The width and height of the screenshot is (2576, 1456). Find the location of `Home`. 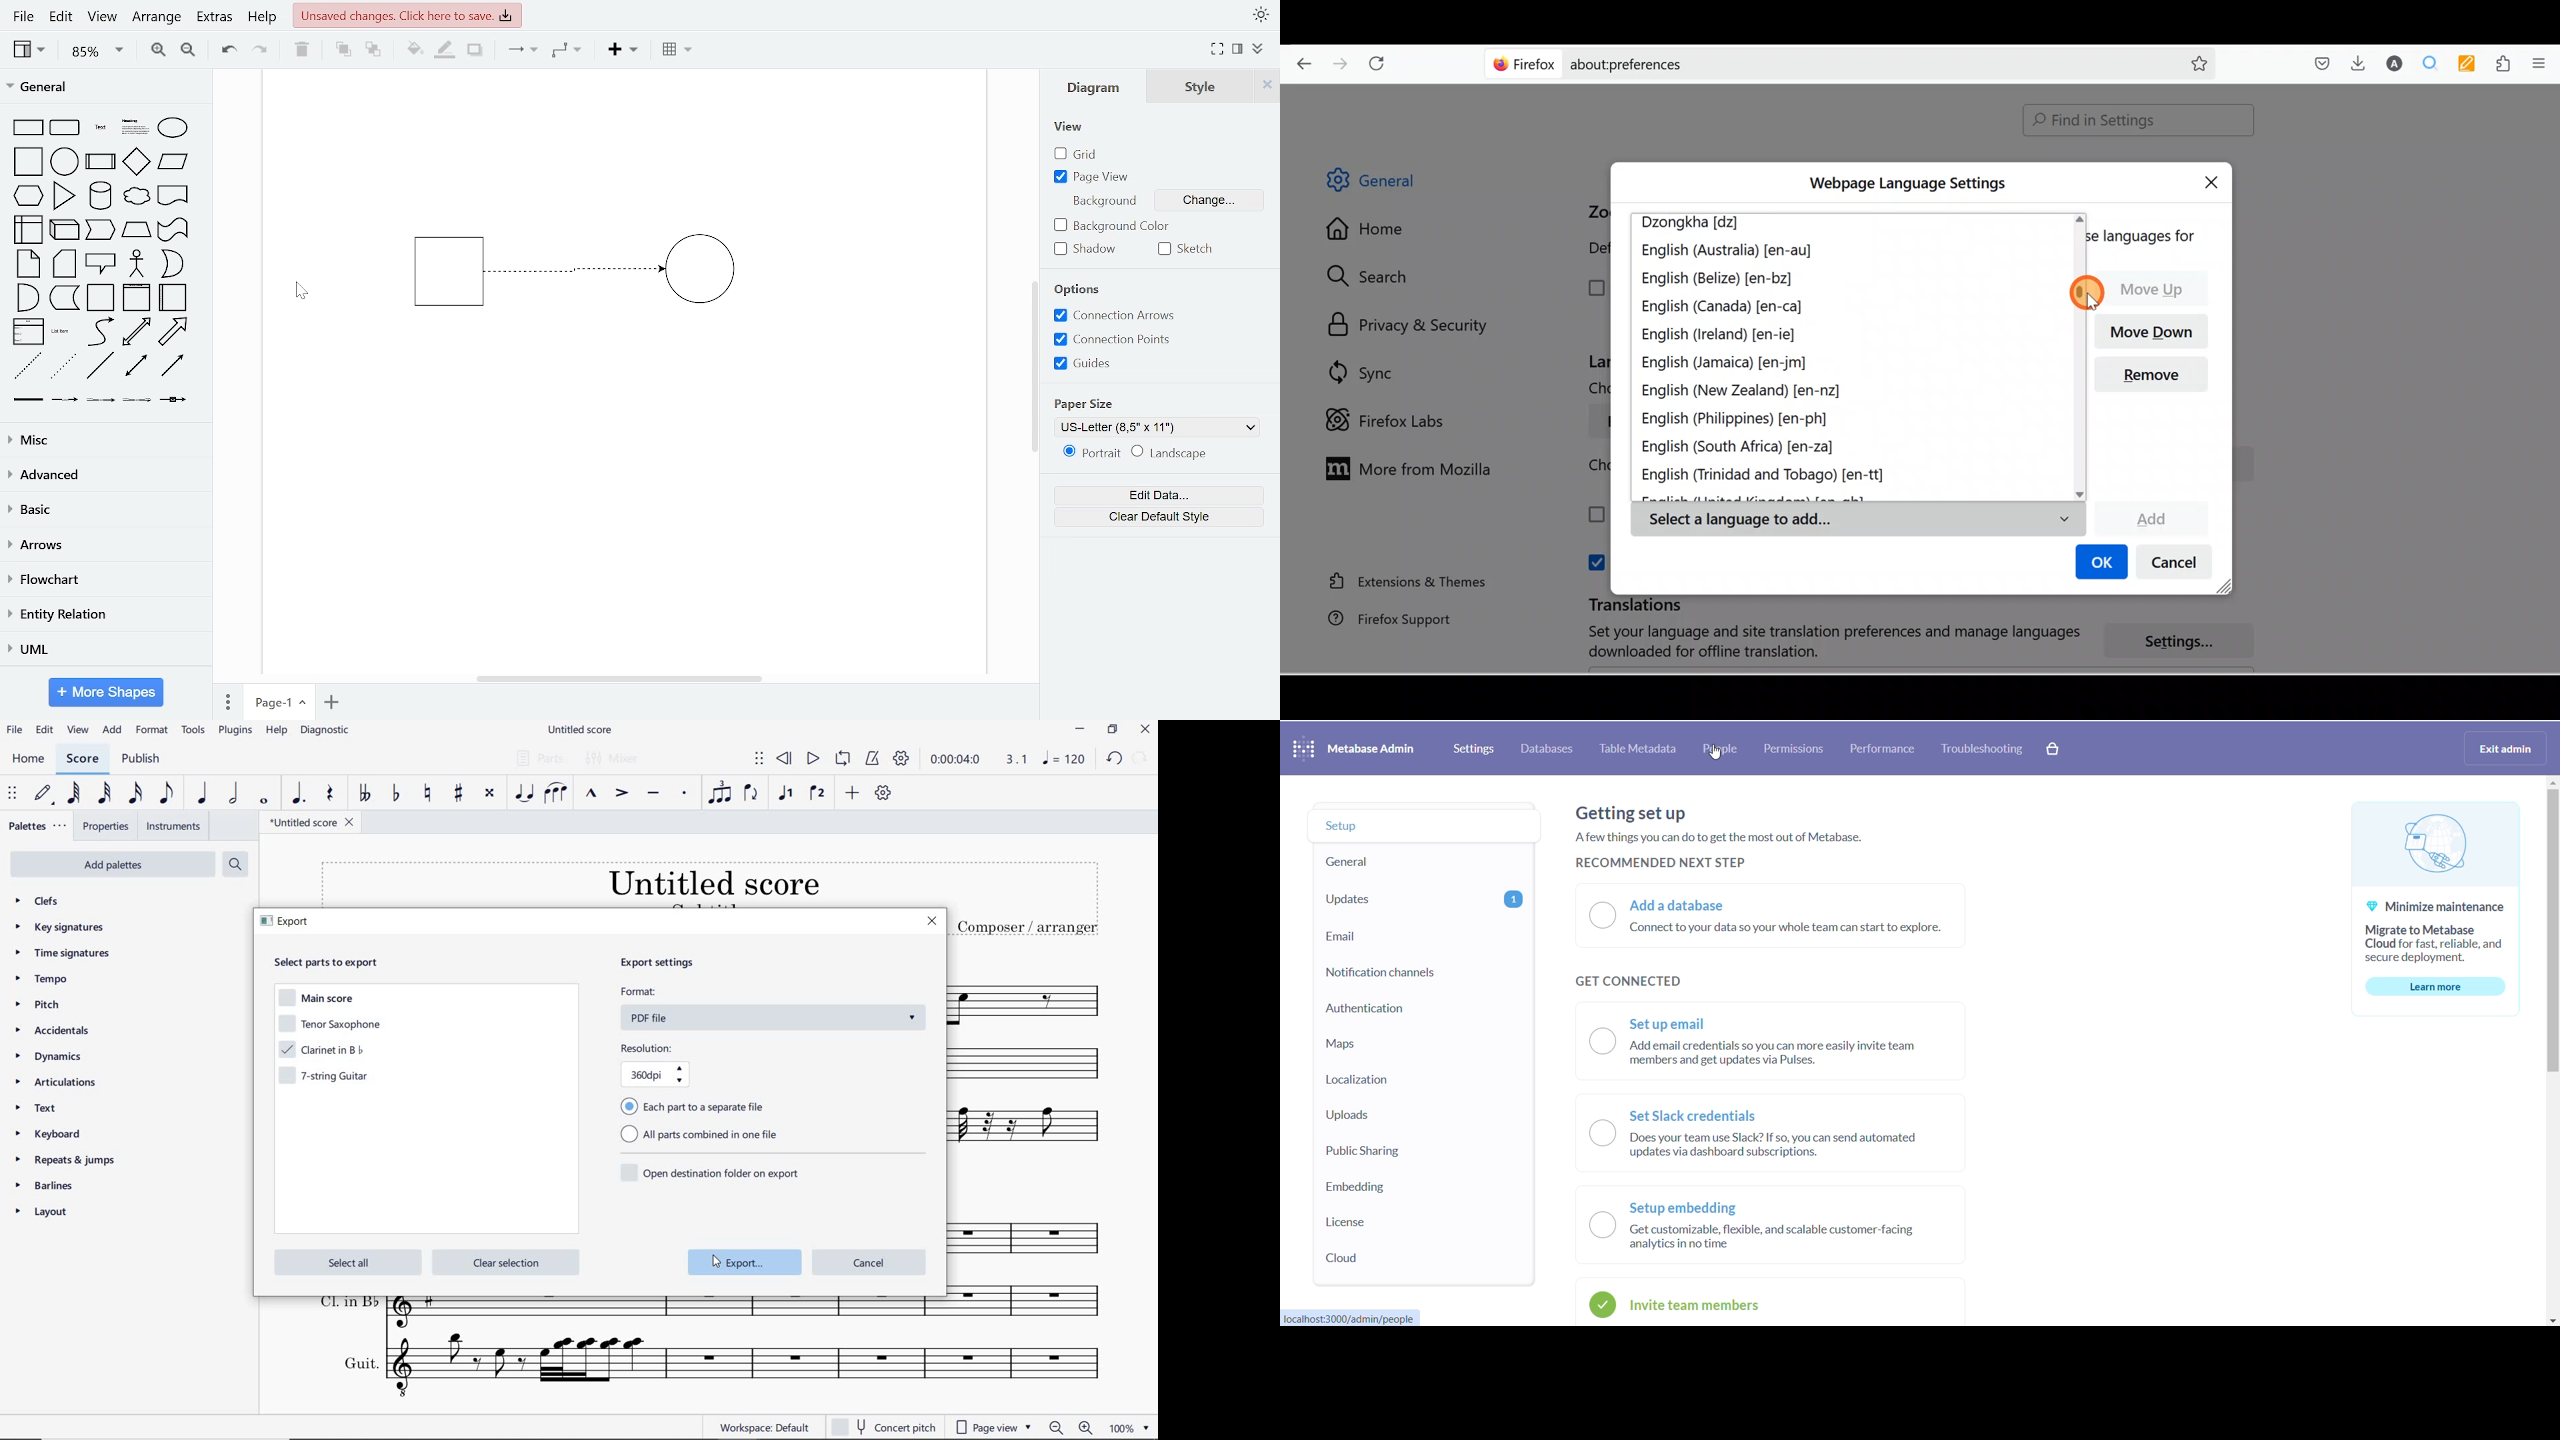

Home is located at coordinates (1375, 232).